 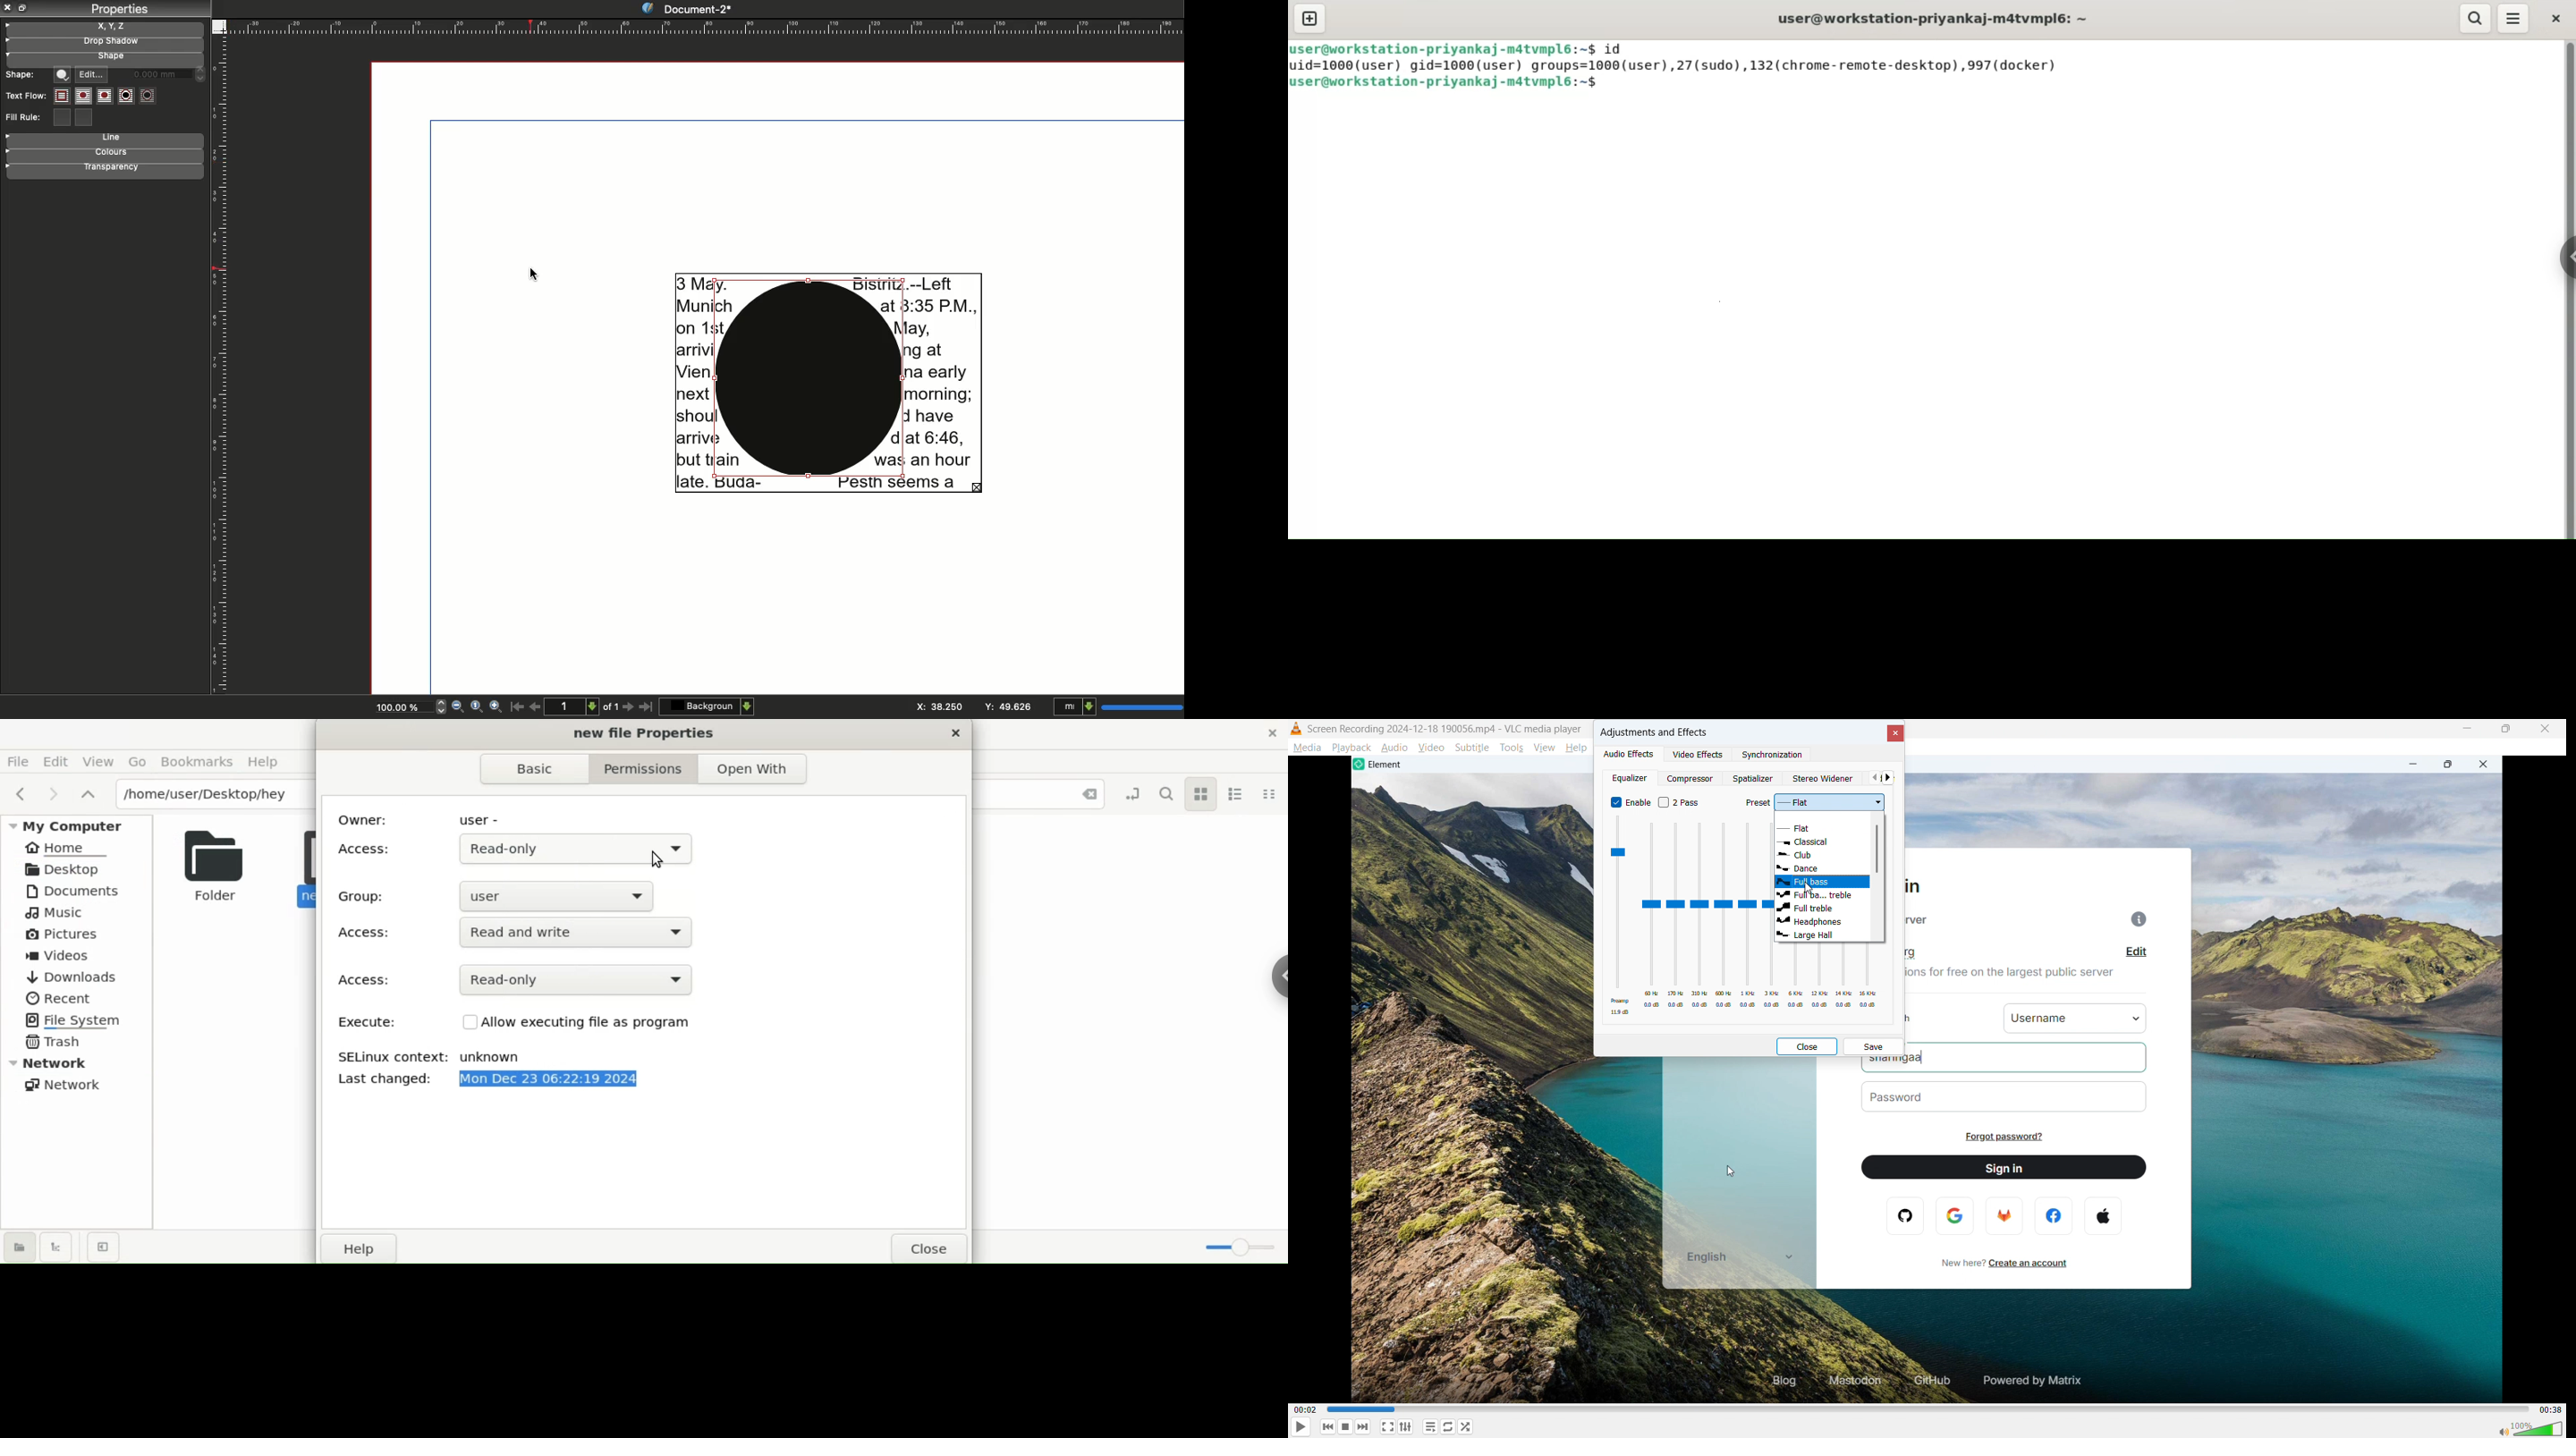 What do you see at coordinates (1310, 18) in the screenshot?
I see `new tab` at bounding box center [1310, 18].